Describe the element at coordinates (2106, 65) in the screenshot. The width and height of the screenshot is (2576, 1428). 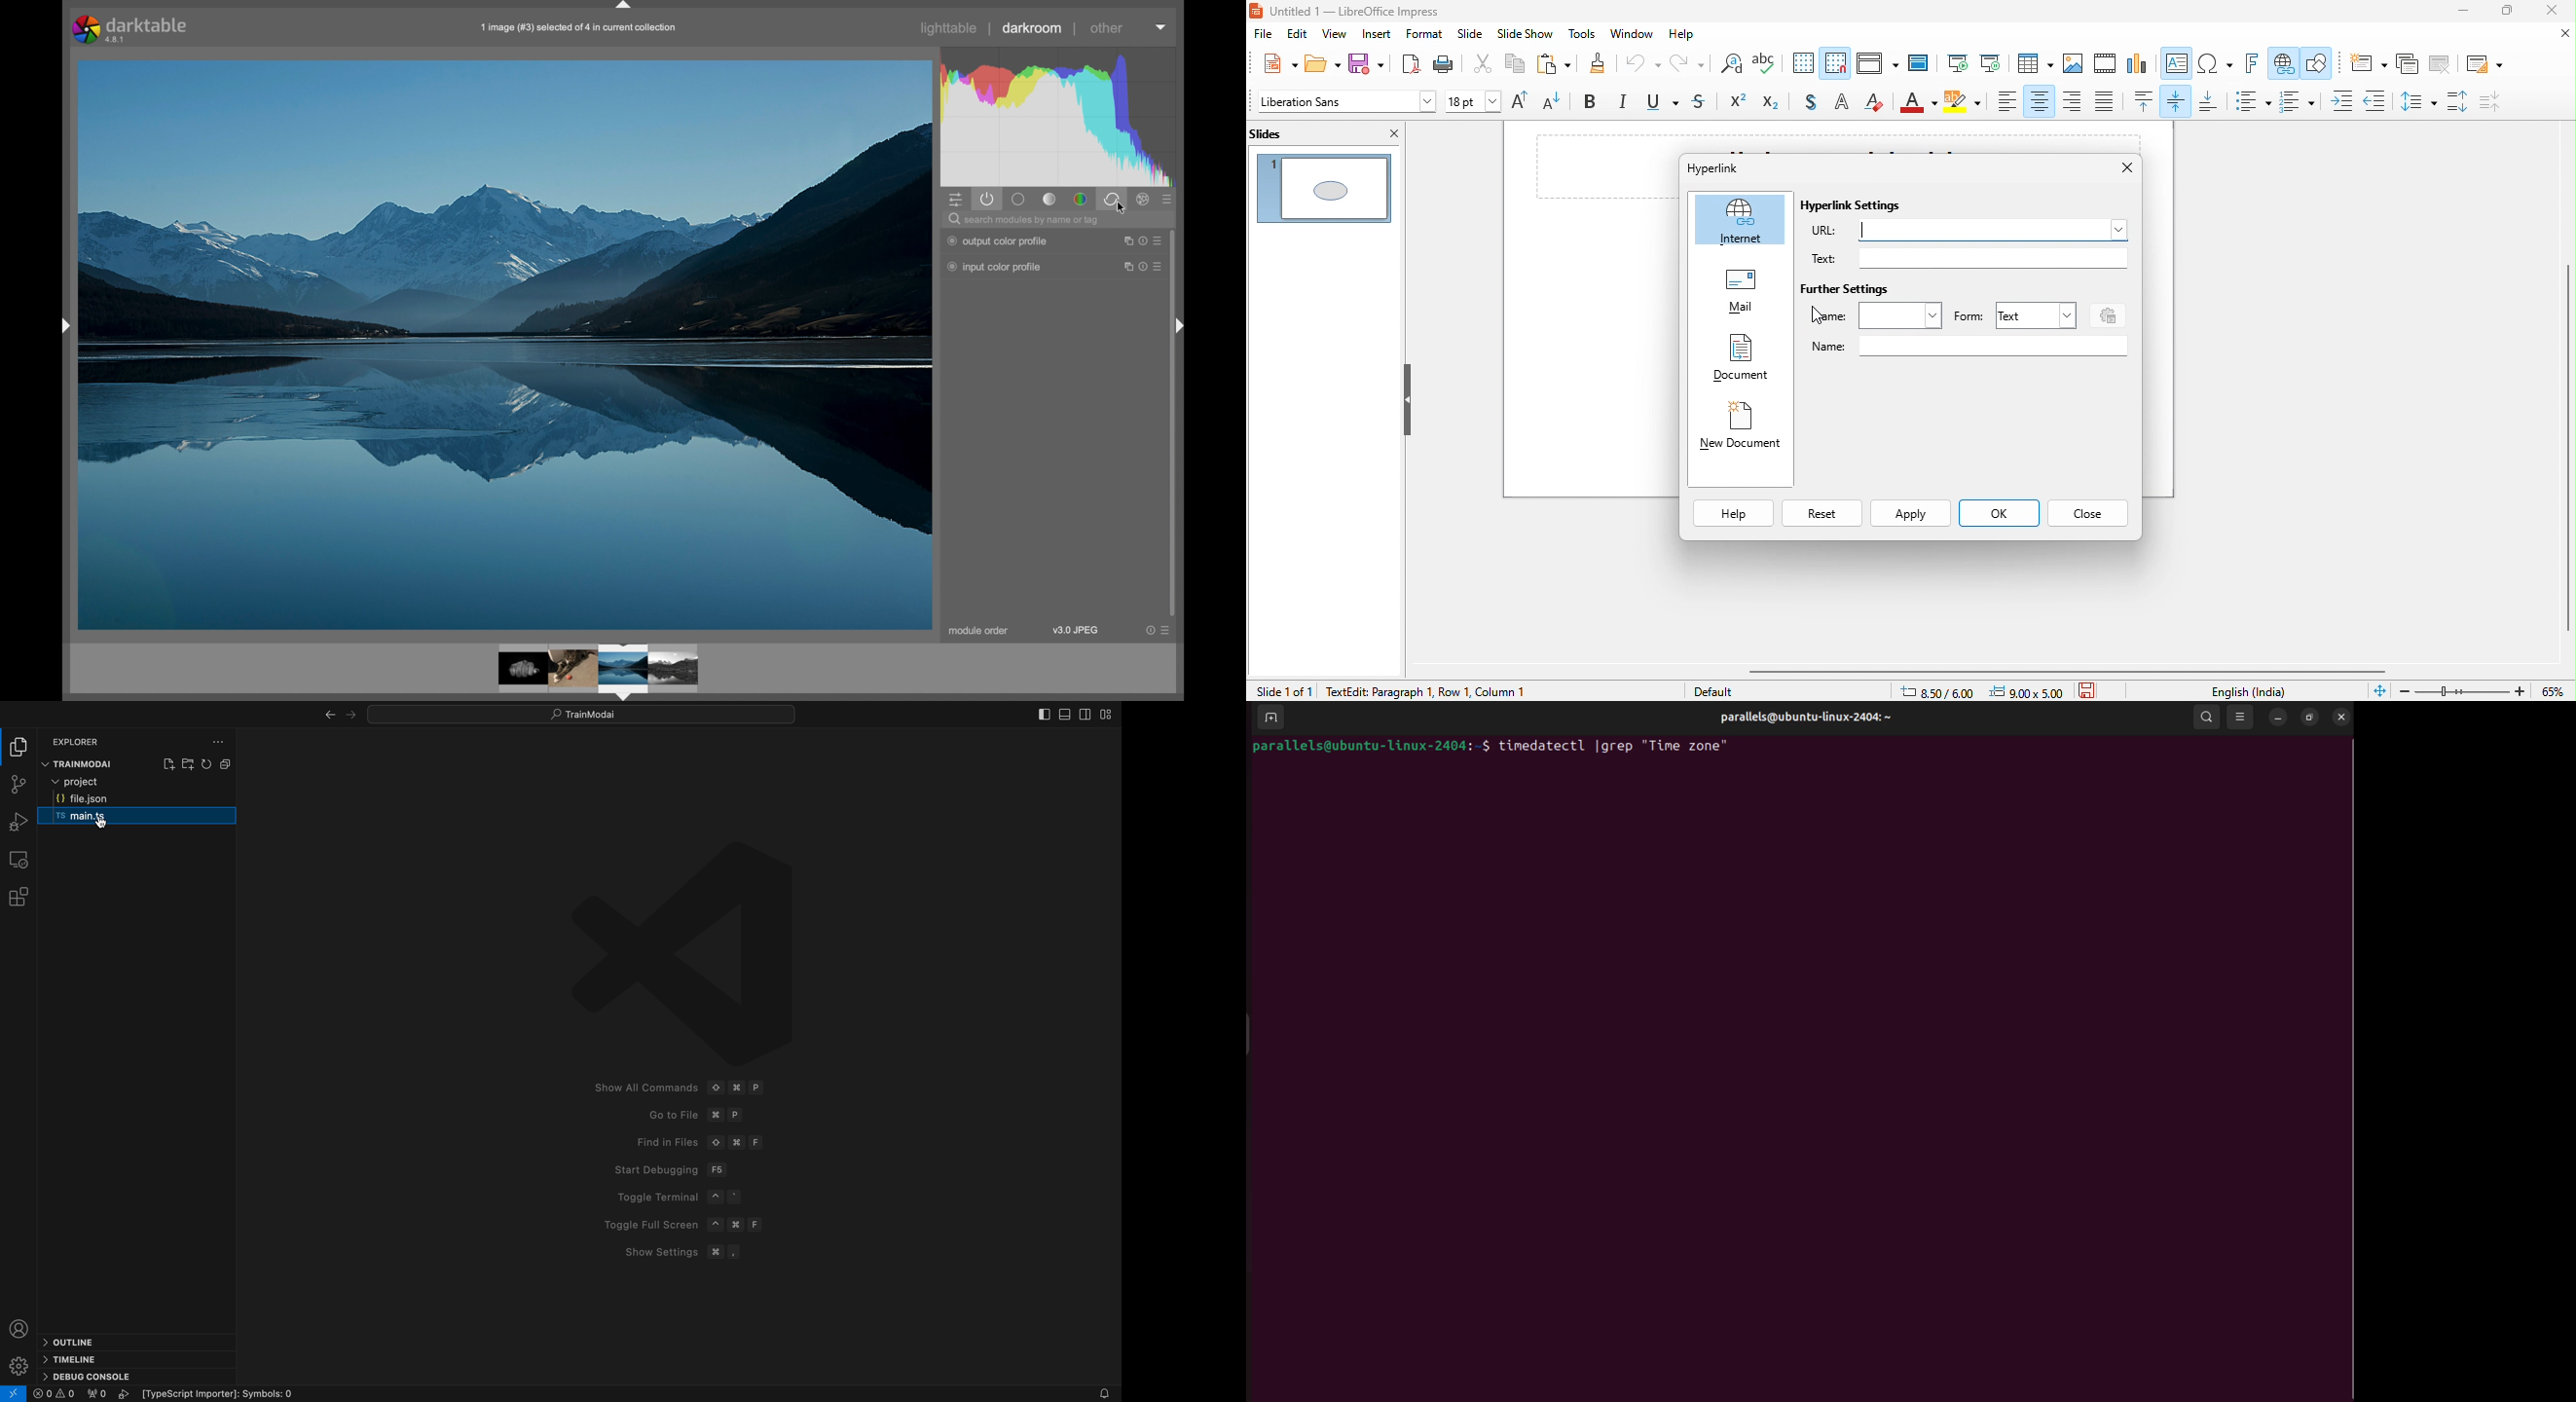
I see `video` at that location.